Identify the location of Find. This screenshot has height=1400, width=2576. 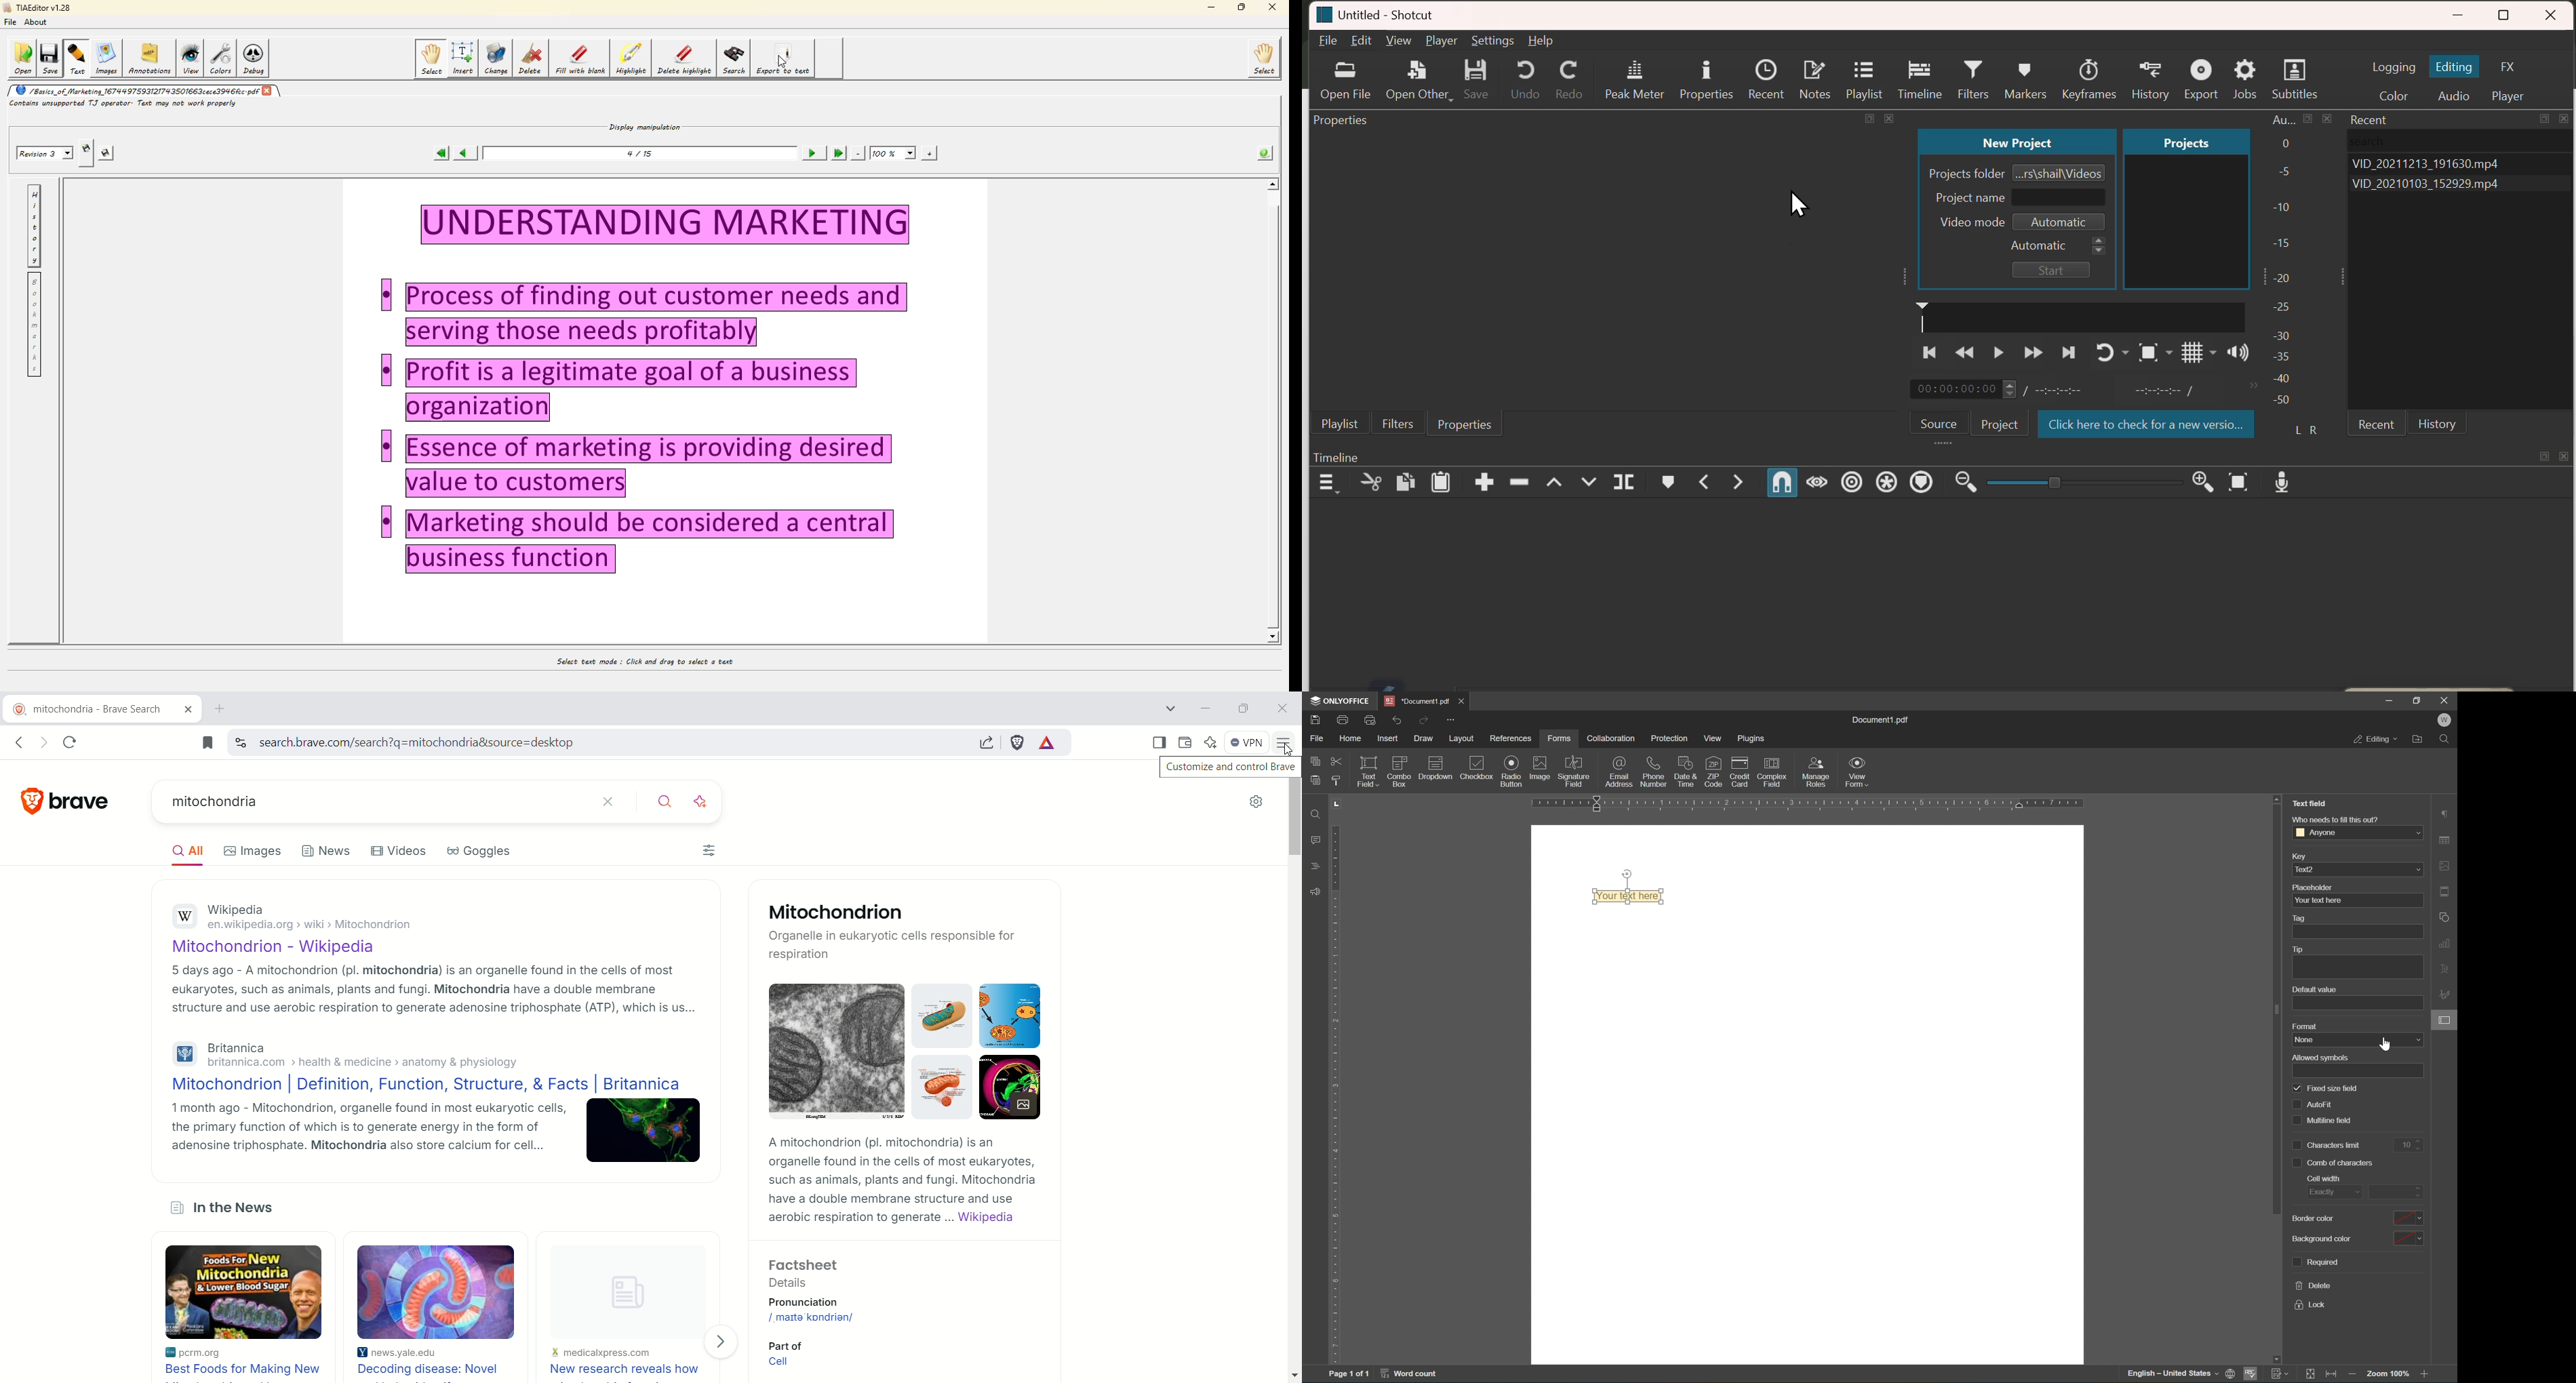
(1316, 815).